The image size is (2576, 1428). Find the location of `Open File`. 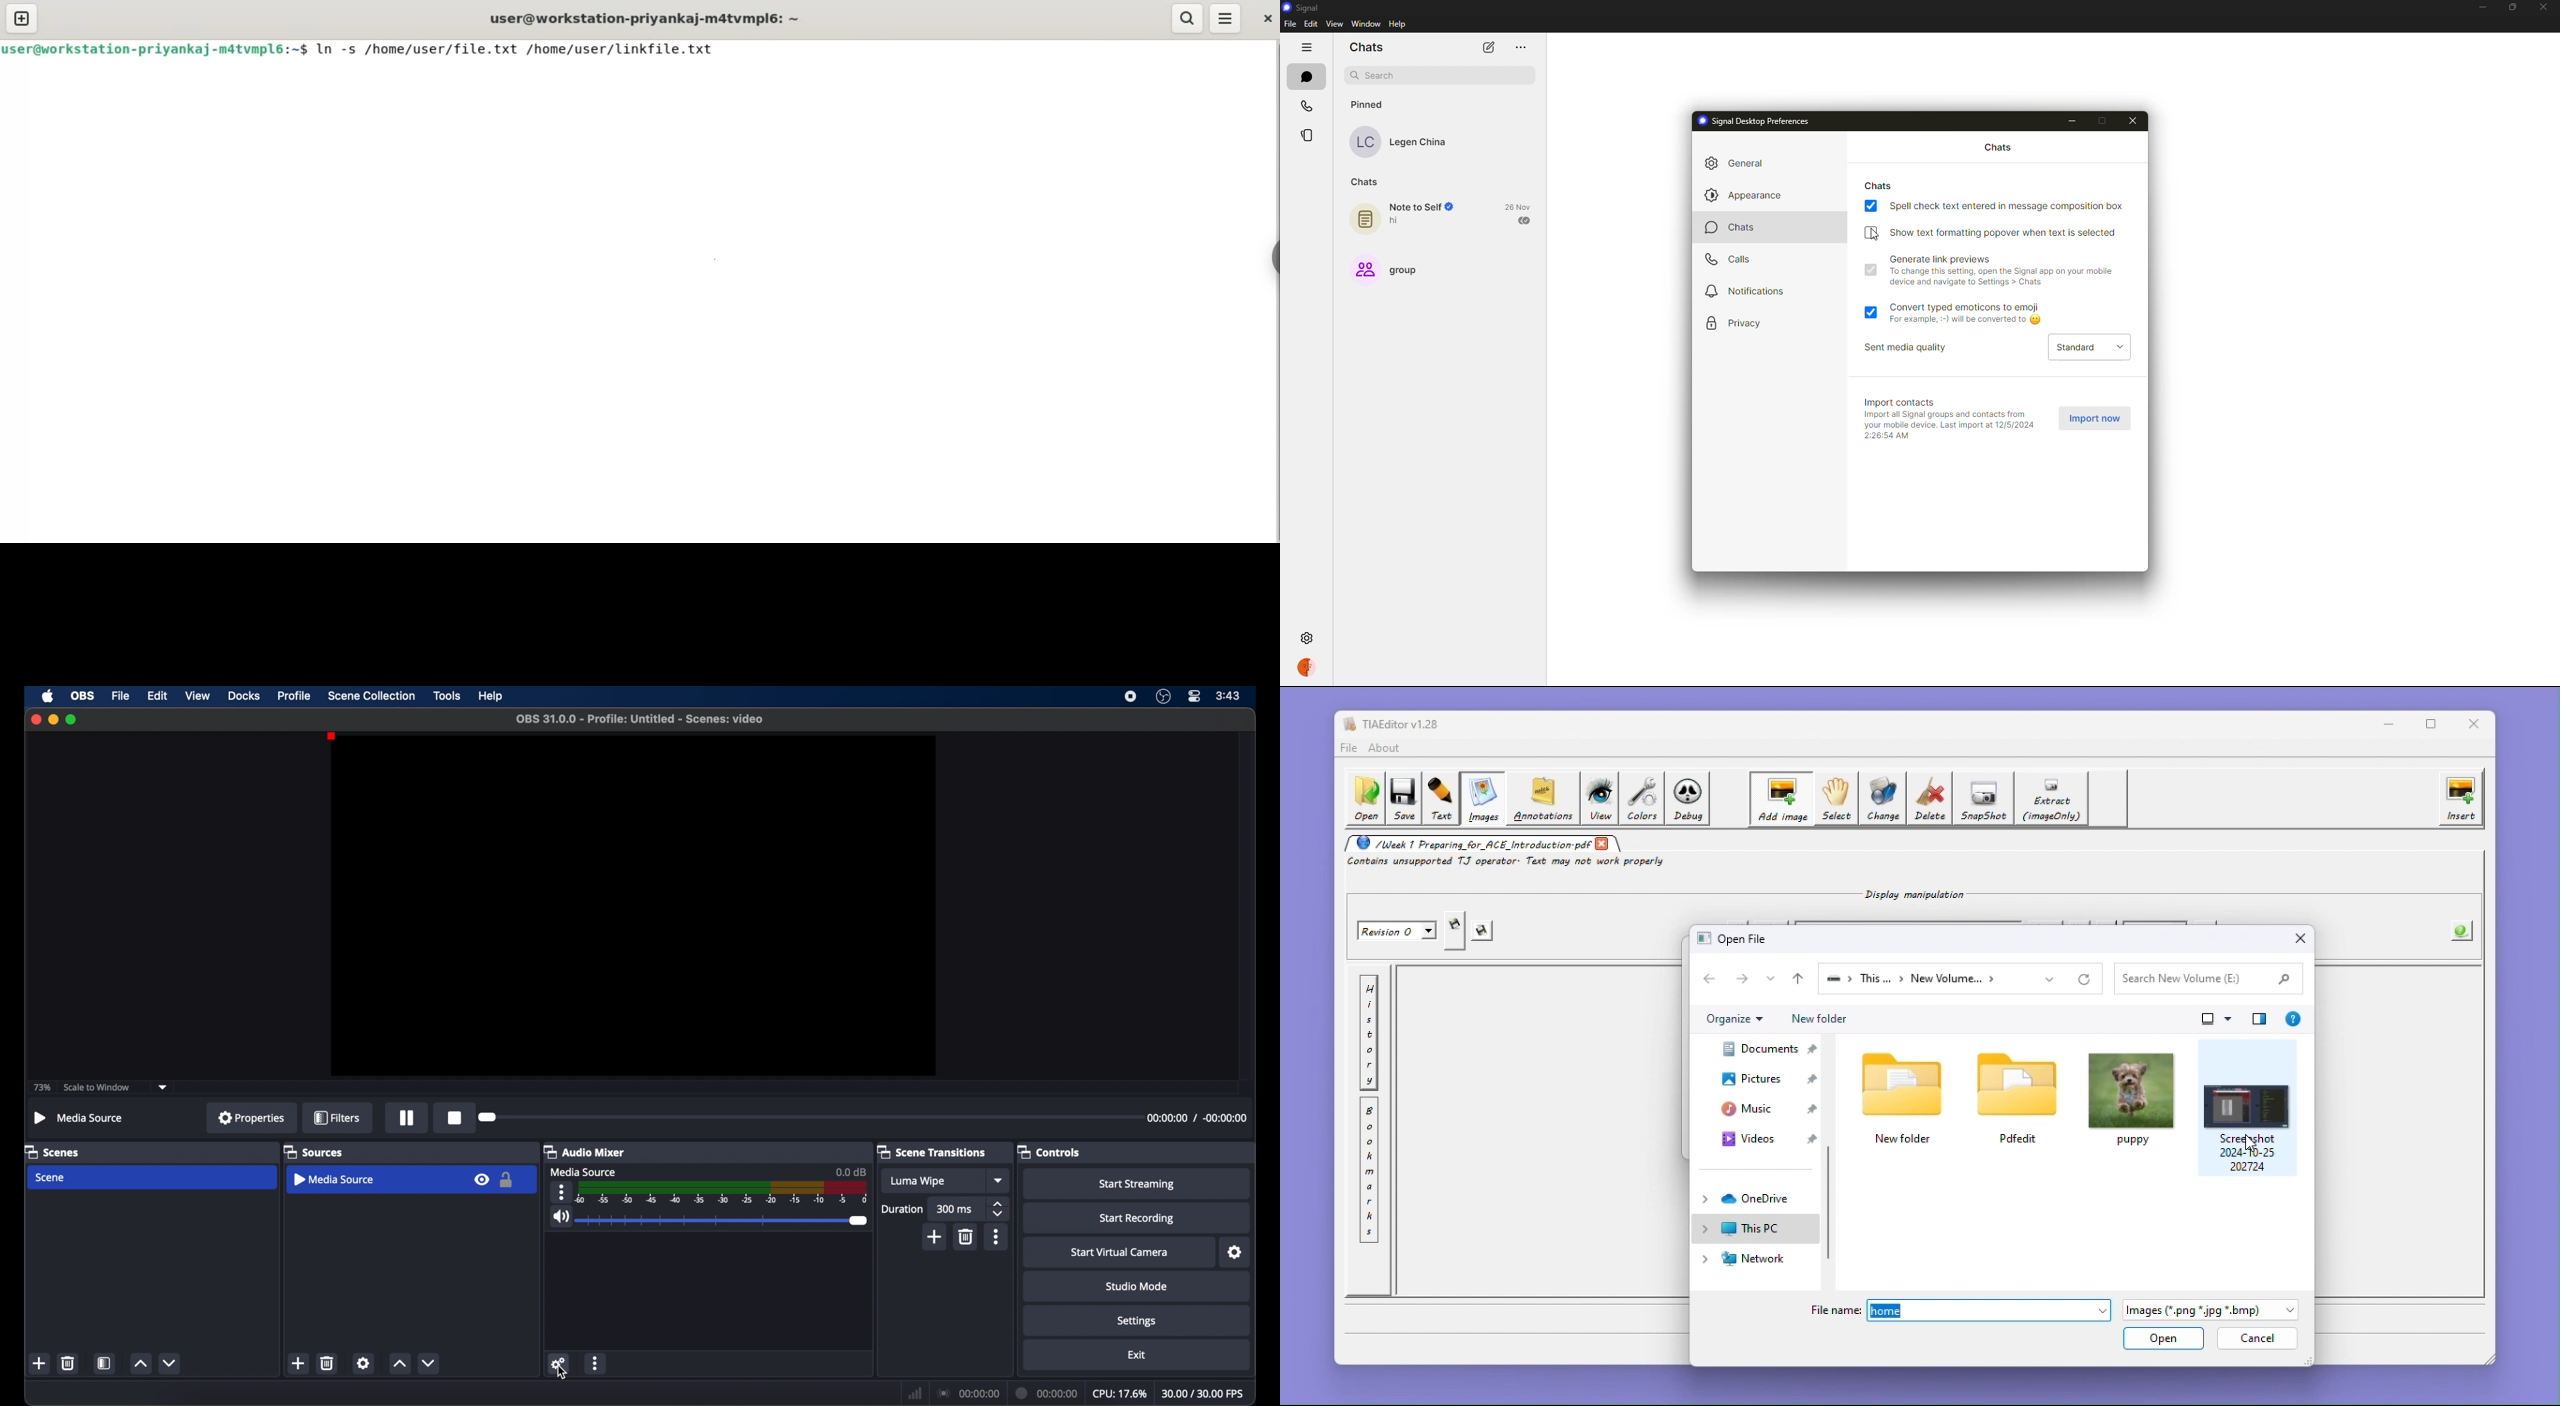

Open File is located at coordinates (1736, 938).